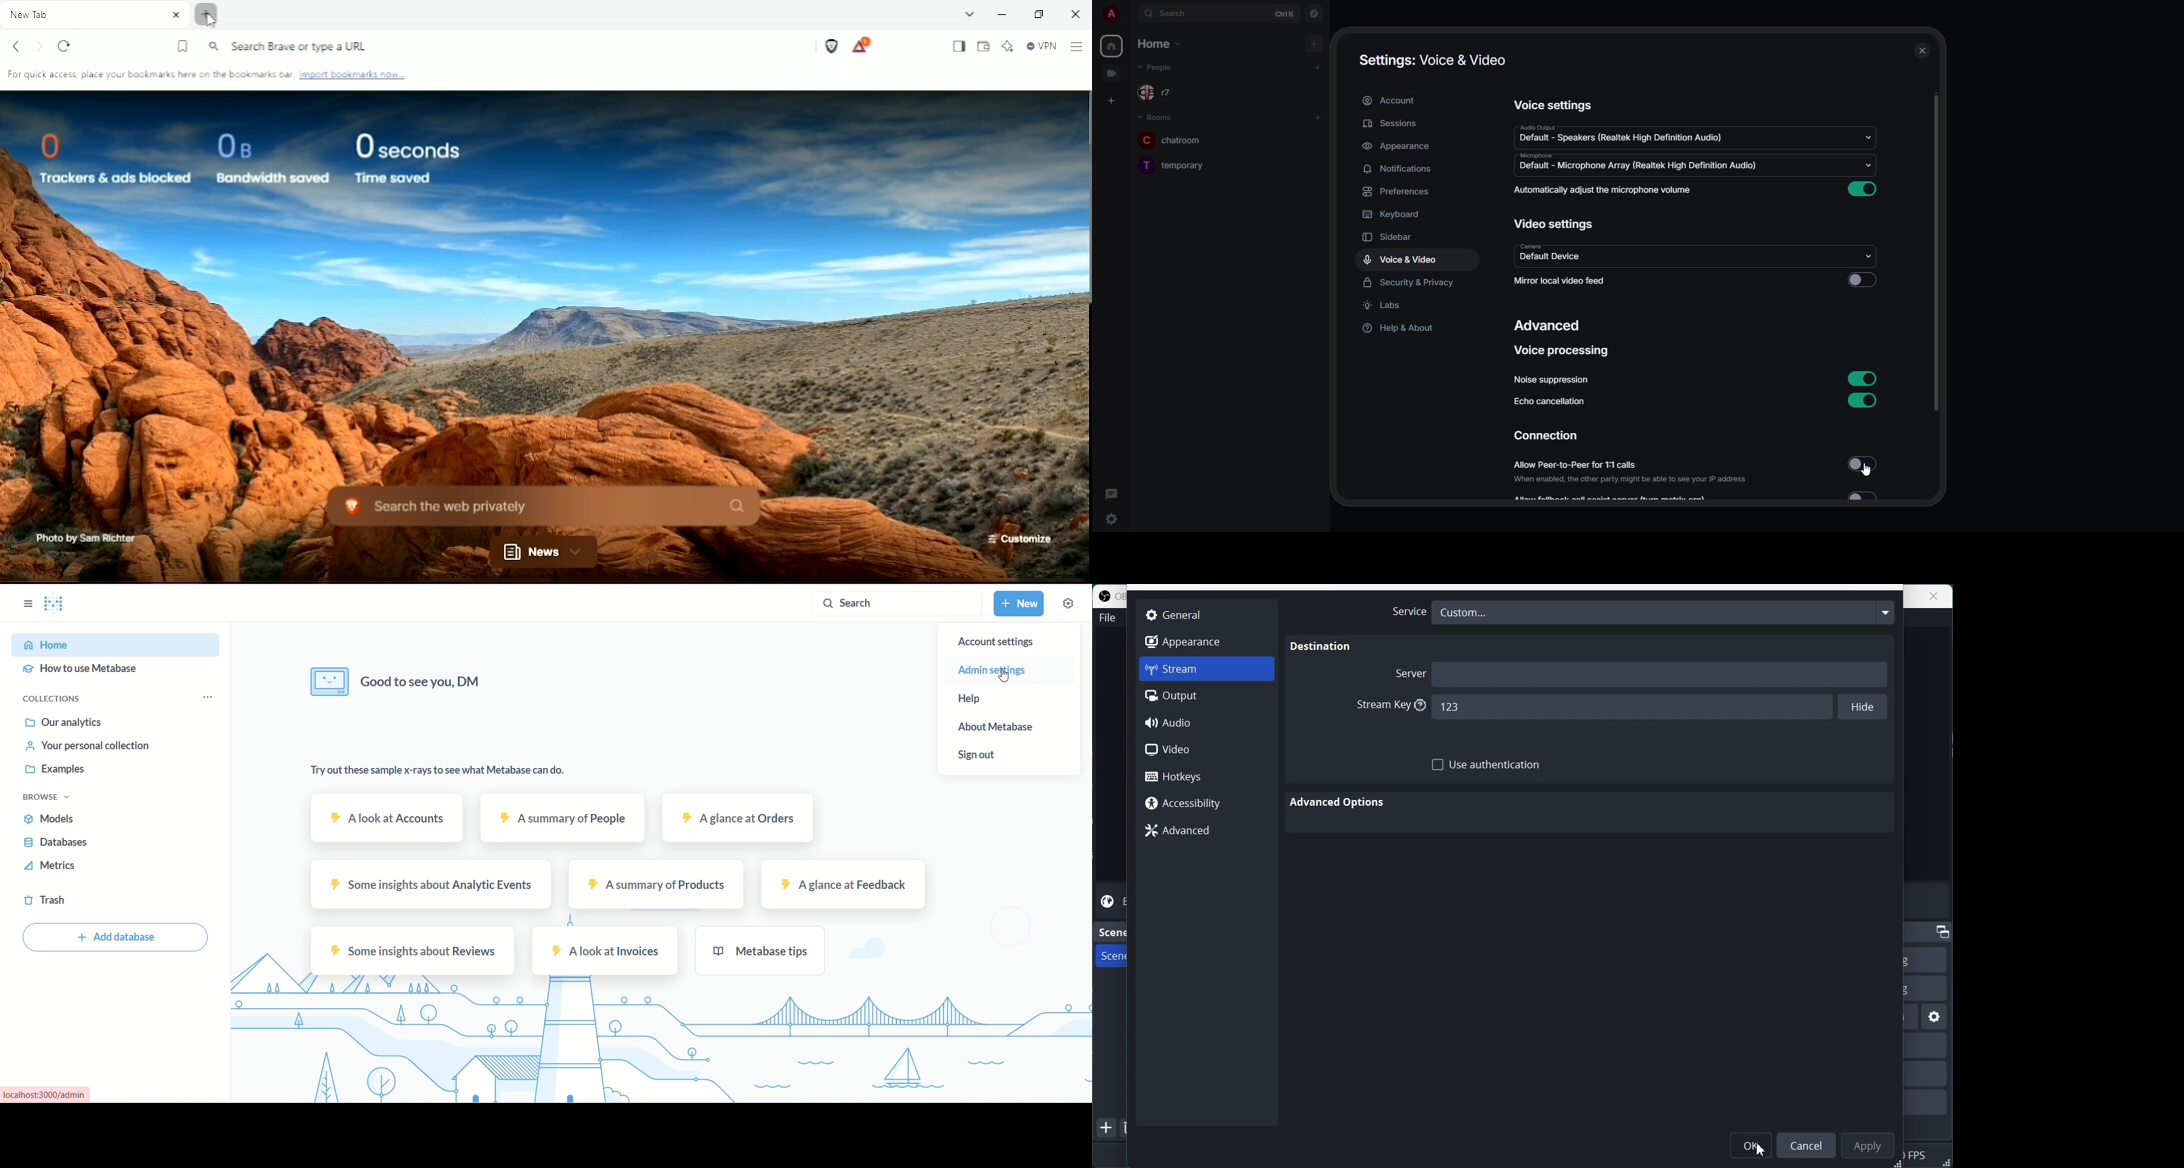 Image resolution: width=2184 pixels, height=1176 pixels. Describe the element at coordinates (1606, 191) in the screenshot. I see `automatically adjust mic volume` at that location.